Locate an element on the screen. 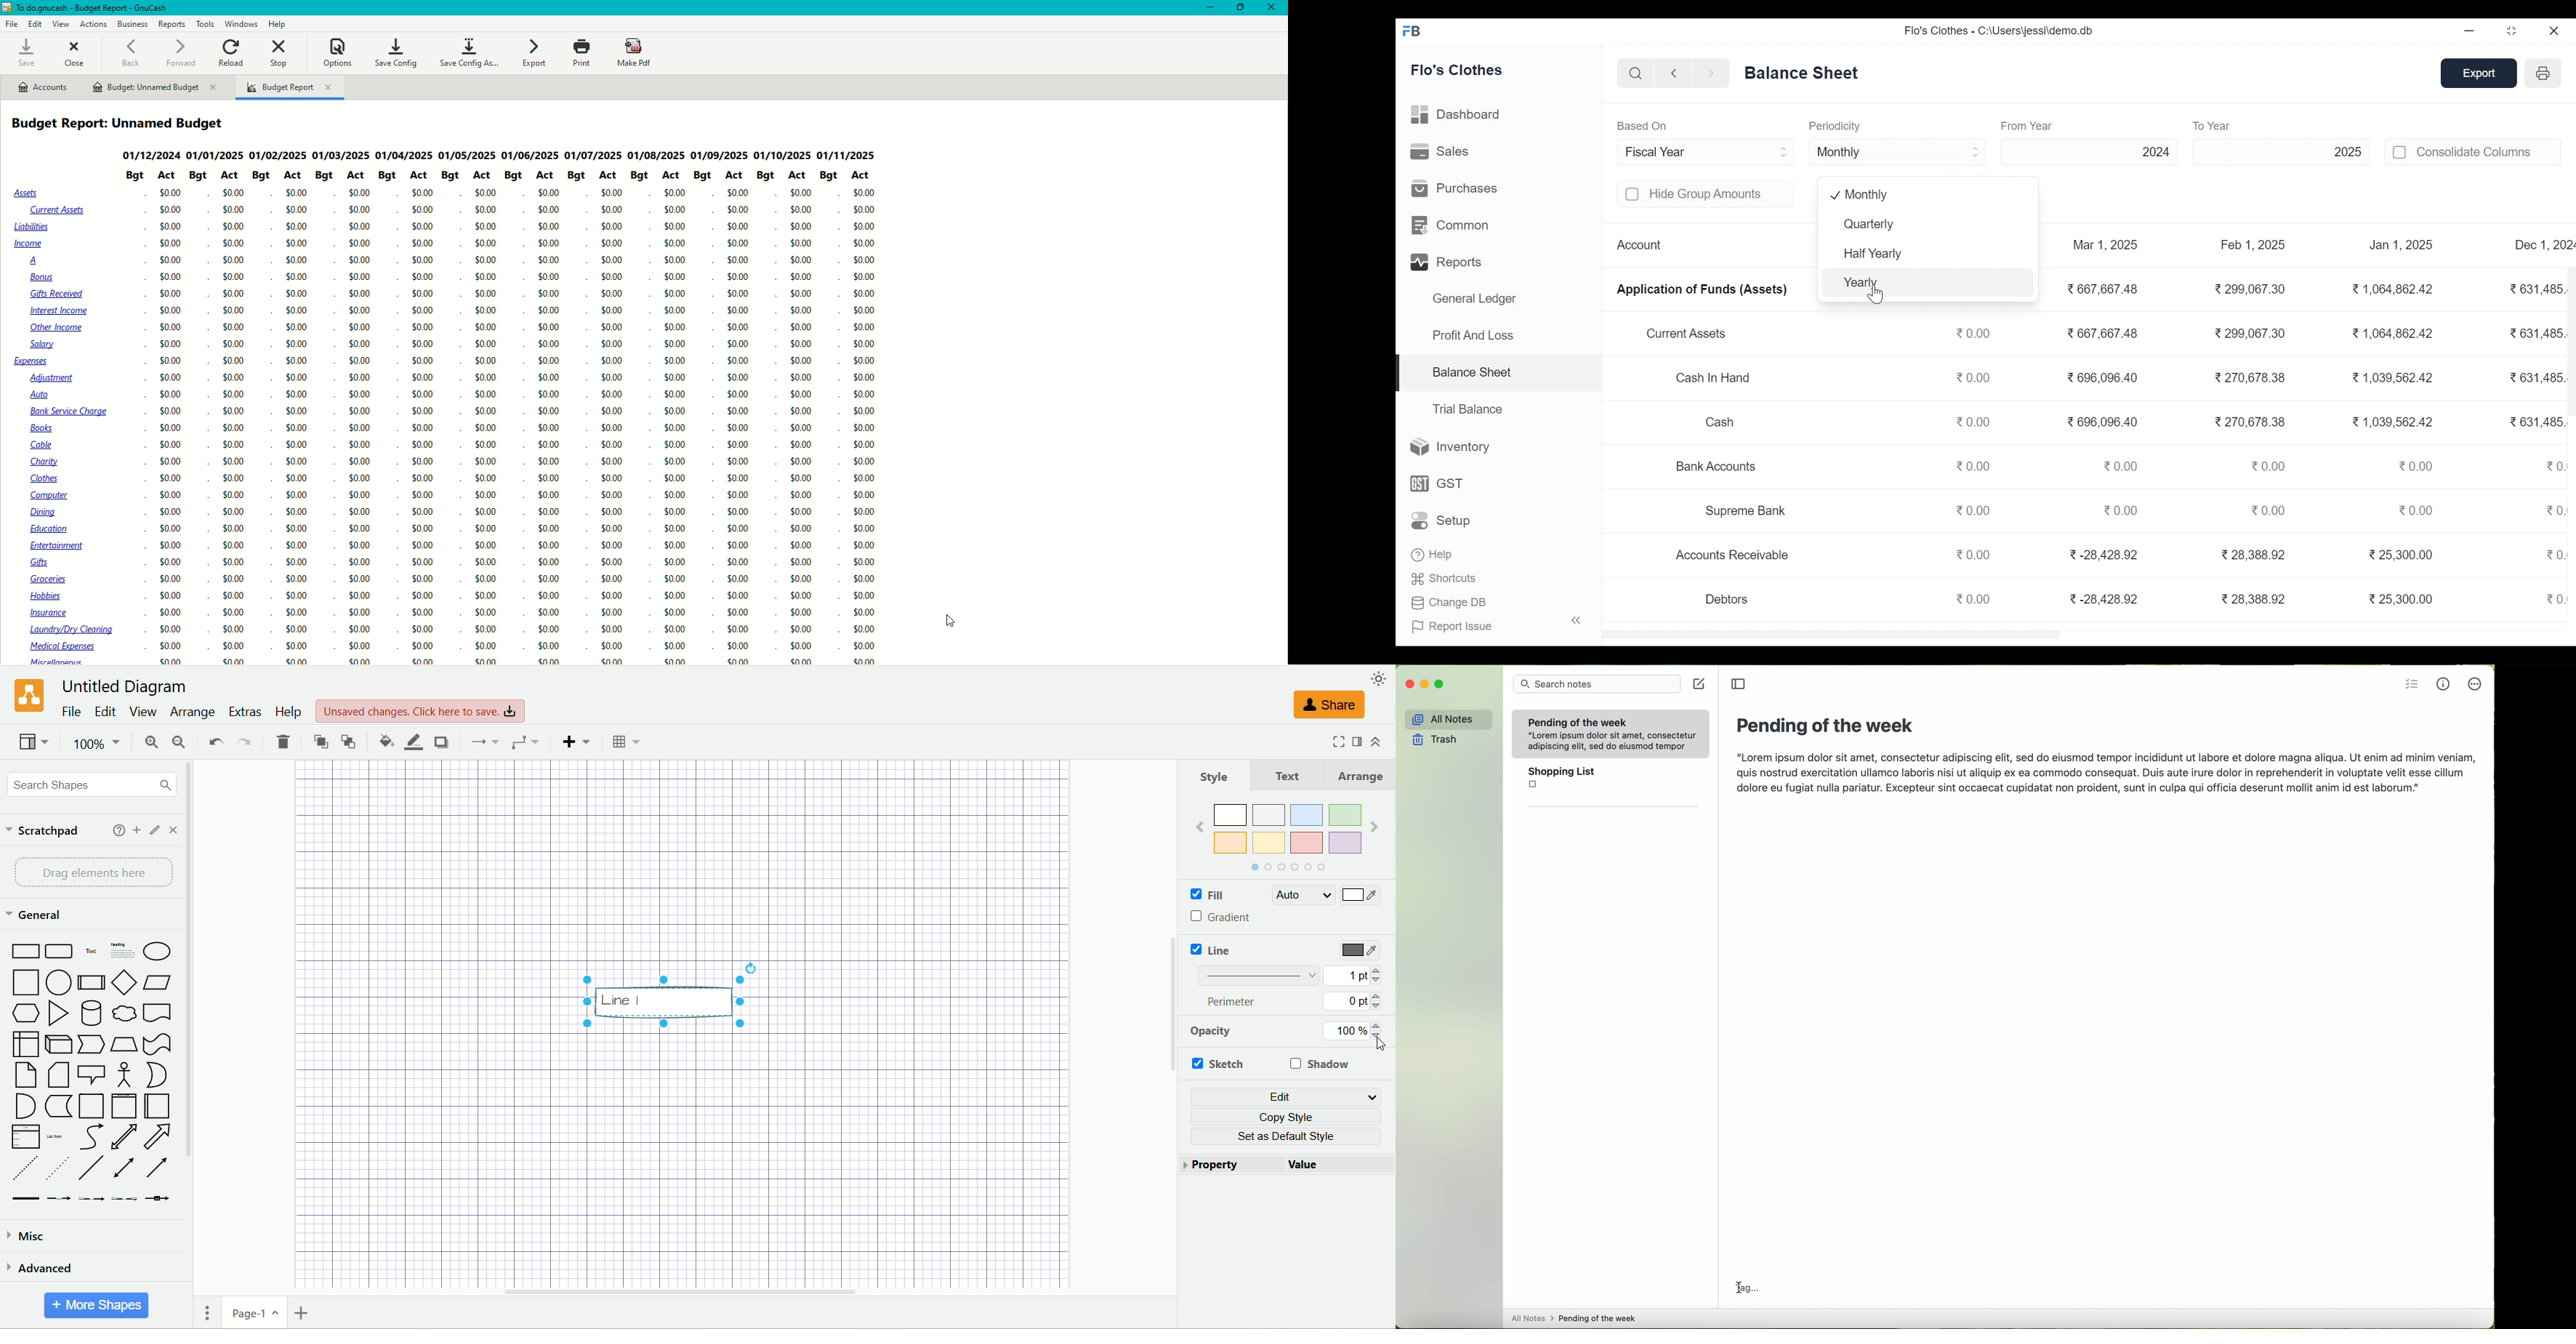  Current Assets 30.00 3 667,667.48 299,067.30 %1,064,862.42 is located at coordinates (2040, 334).